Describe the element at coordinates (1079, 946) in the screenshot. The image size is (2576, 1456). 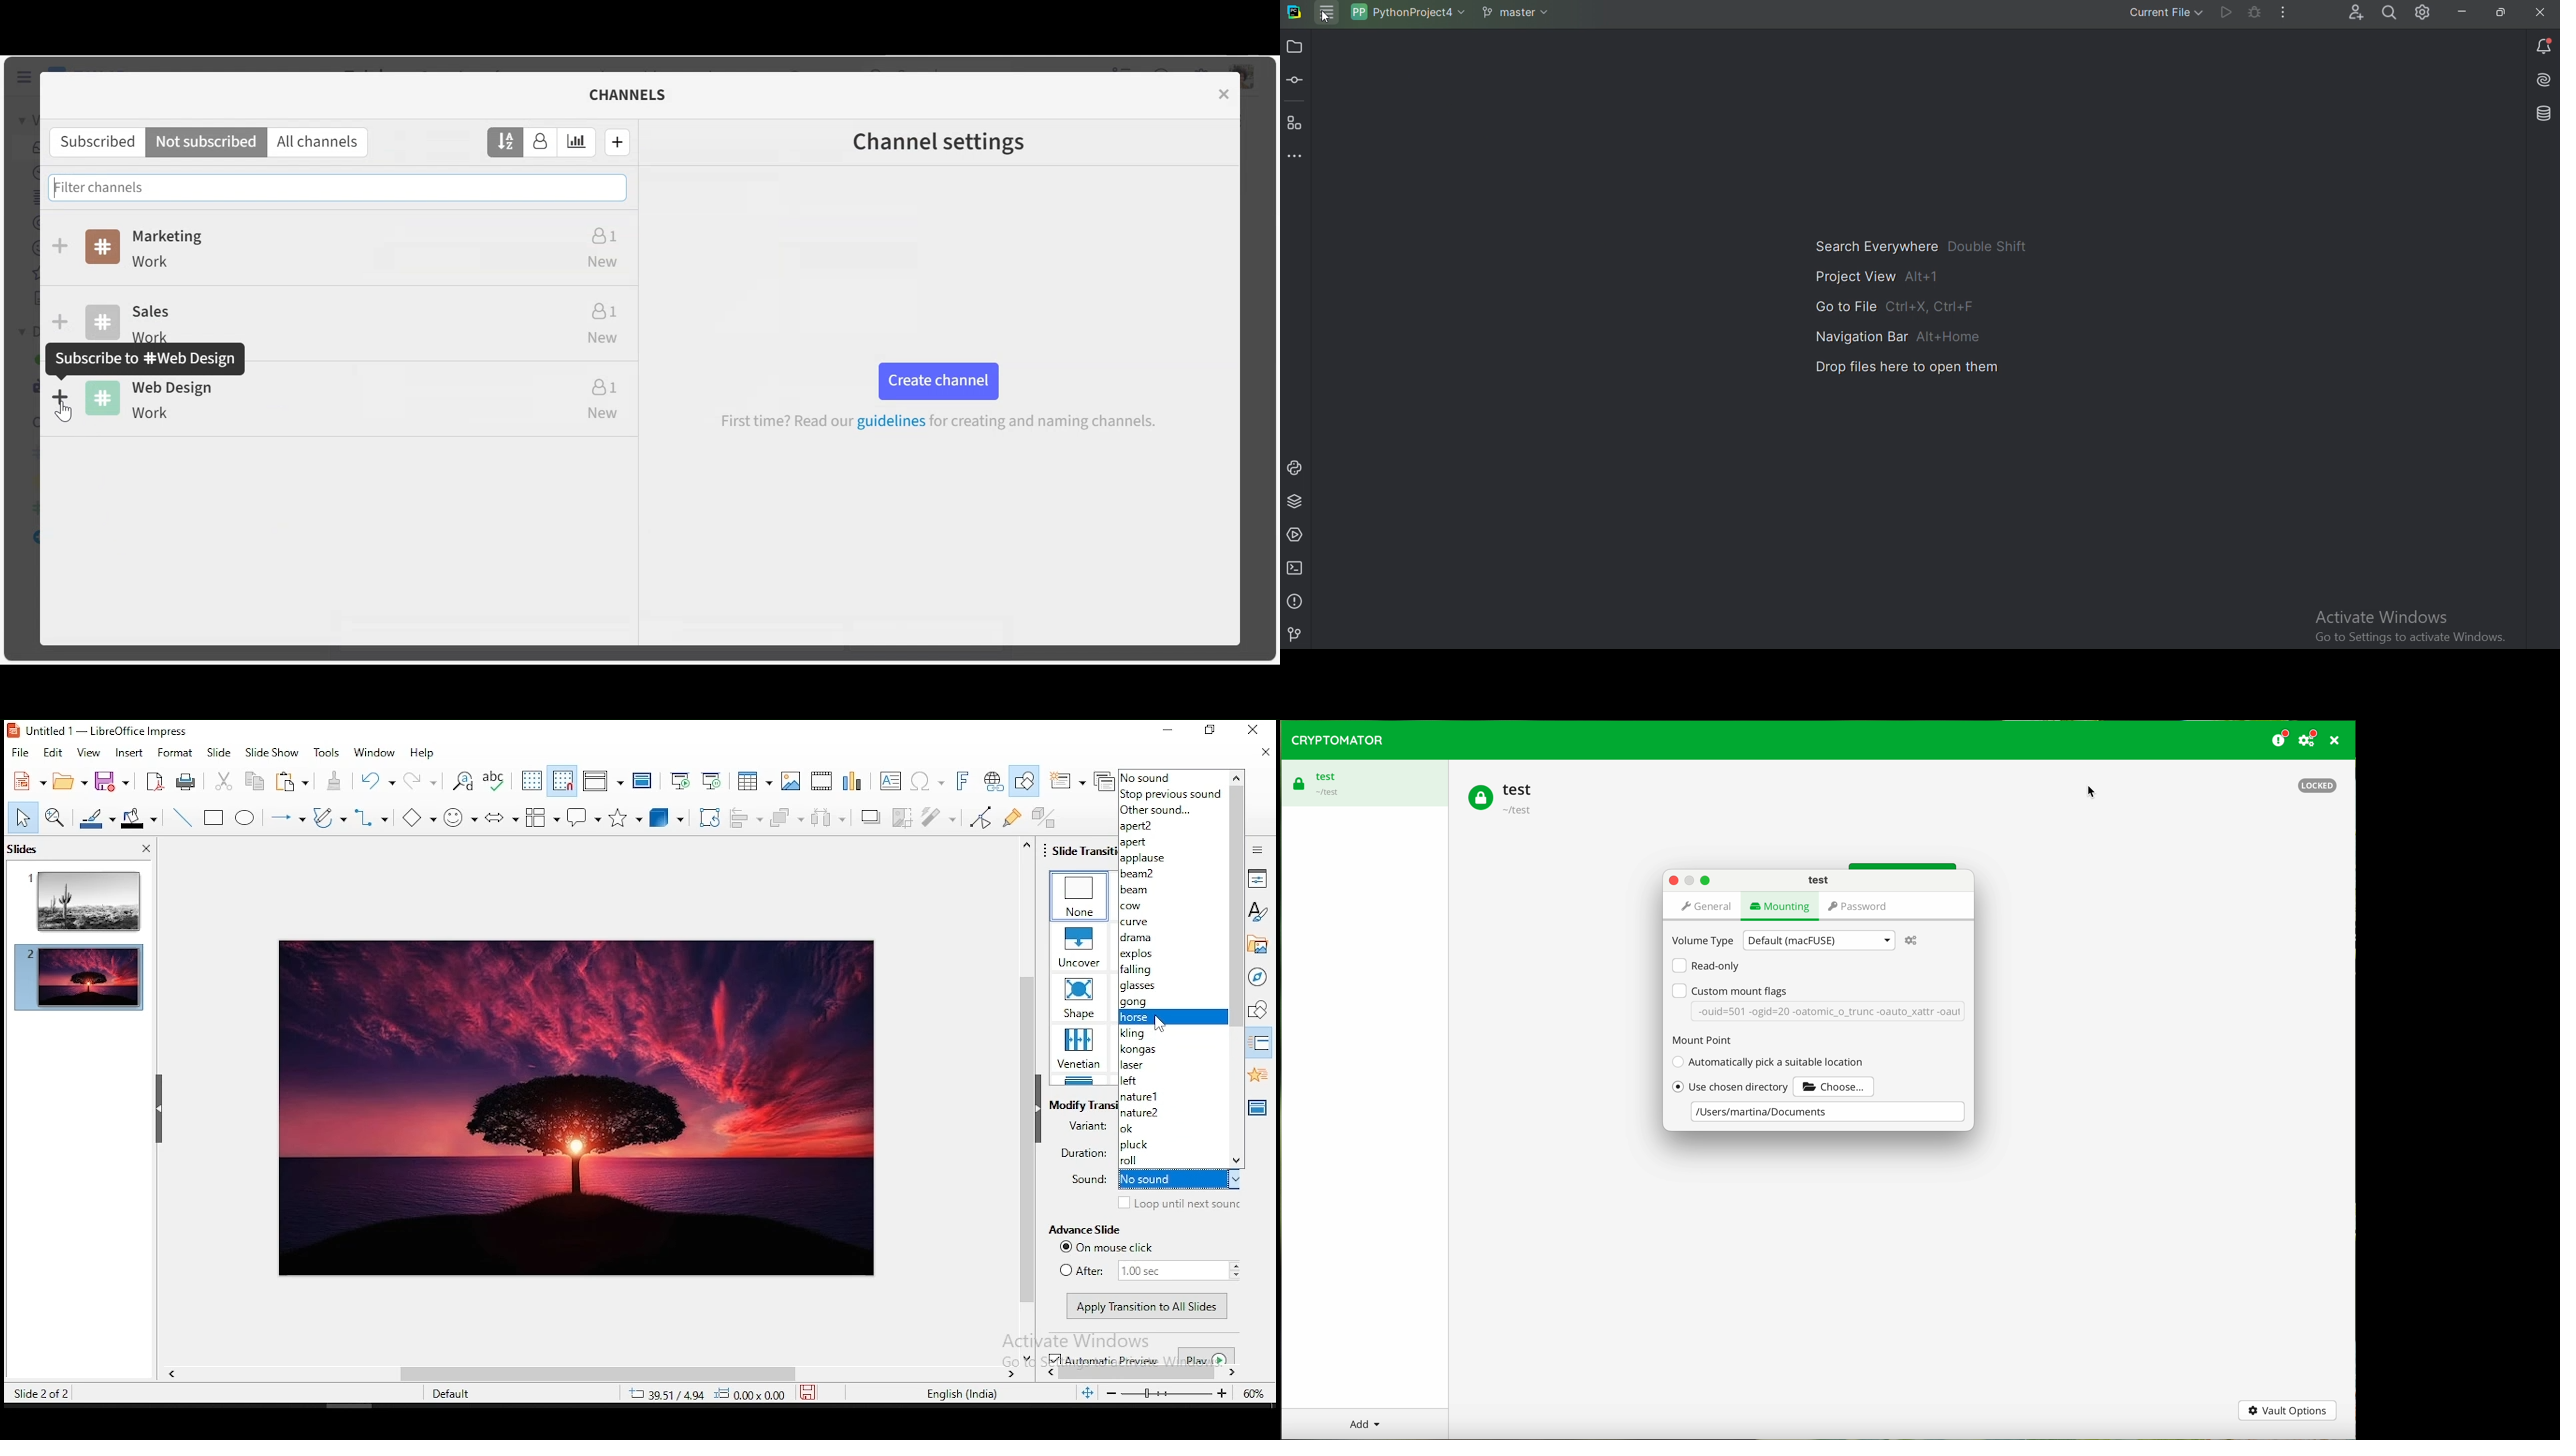
I see `transition effects` at that location.